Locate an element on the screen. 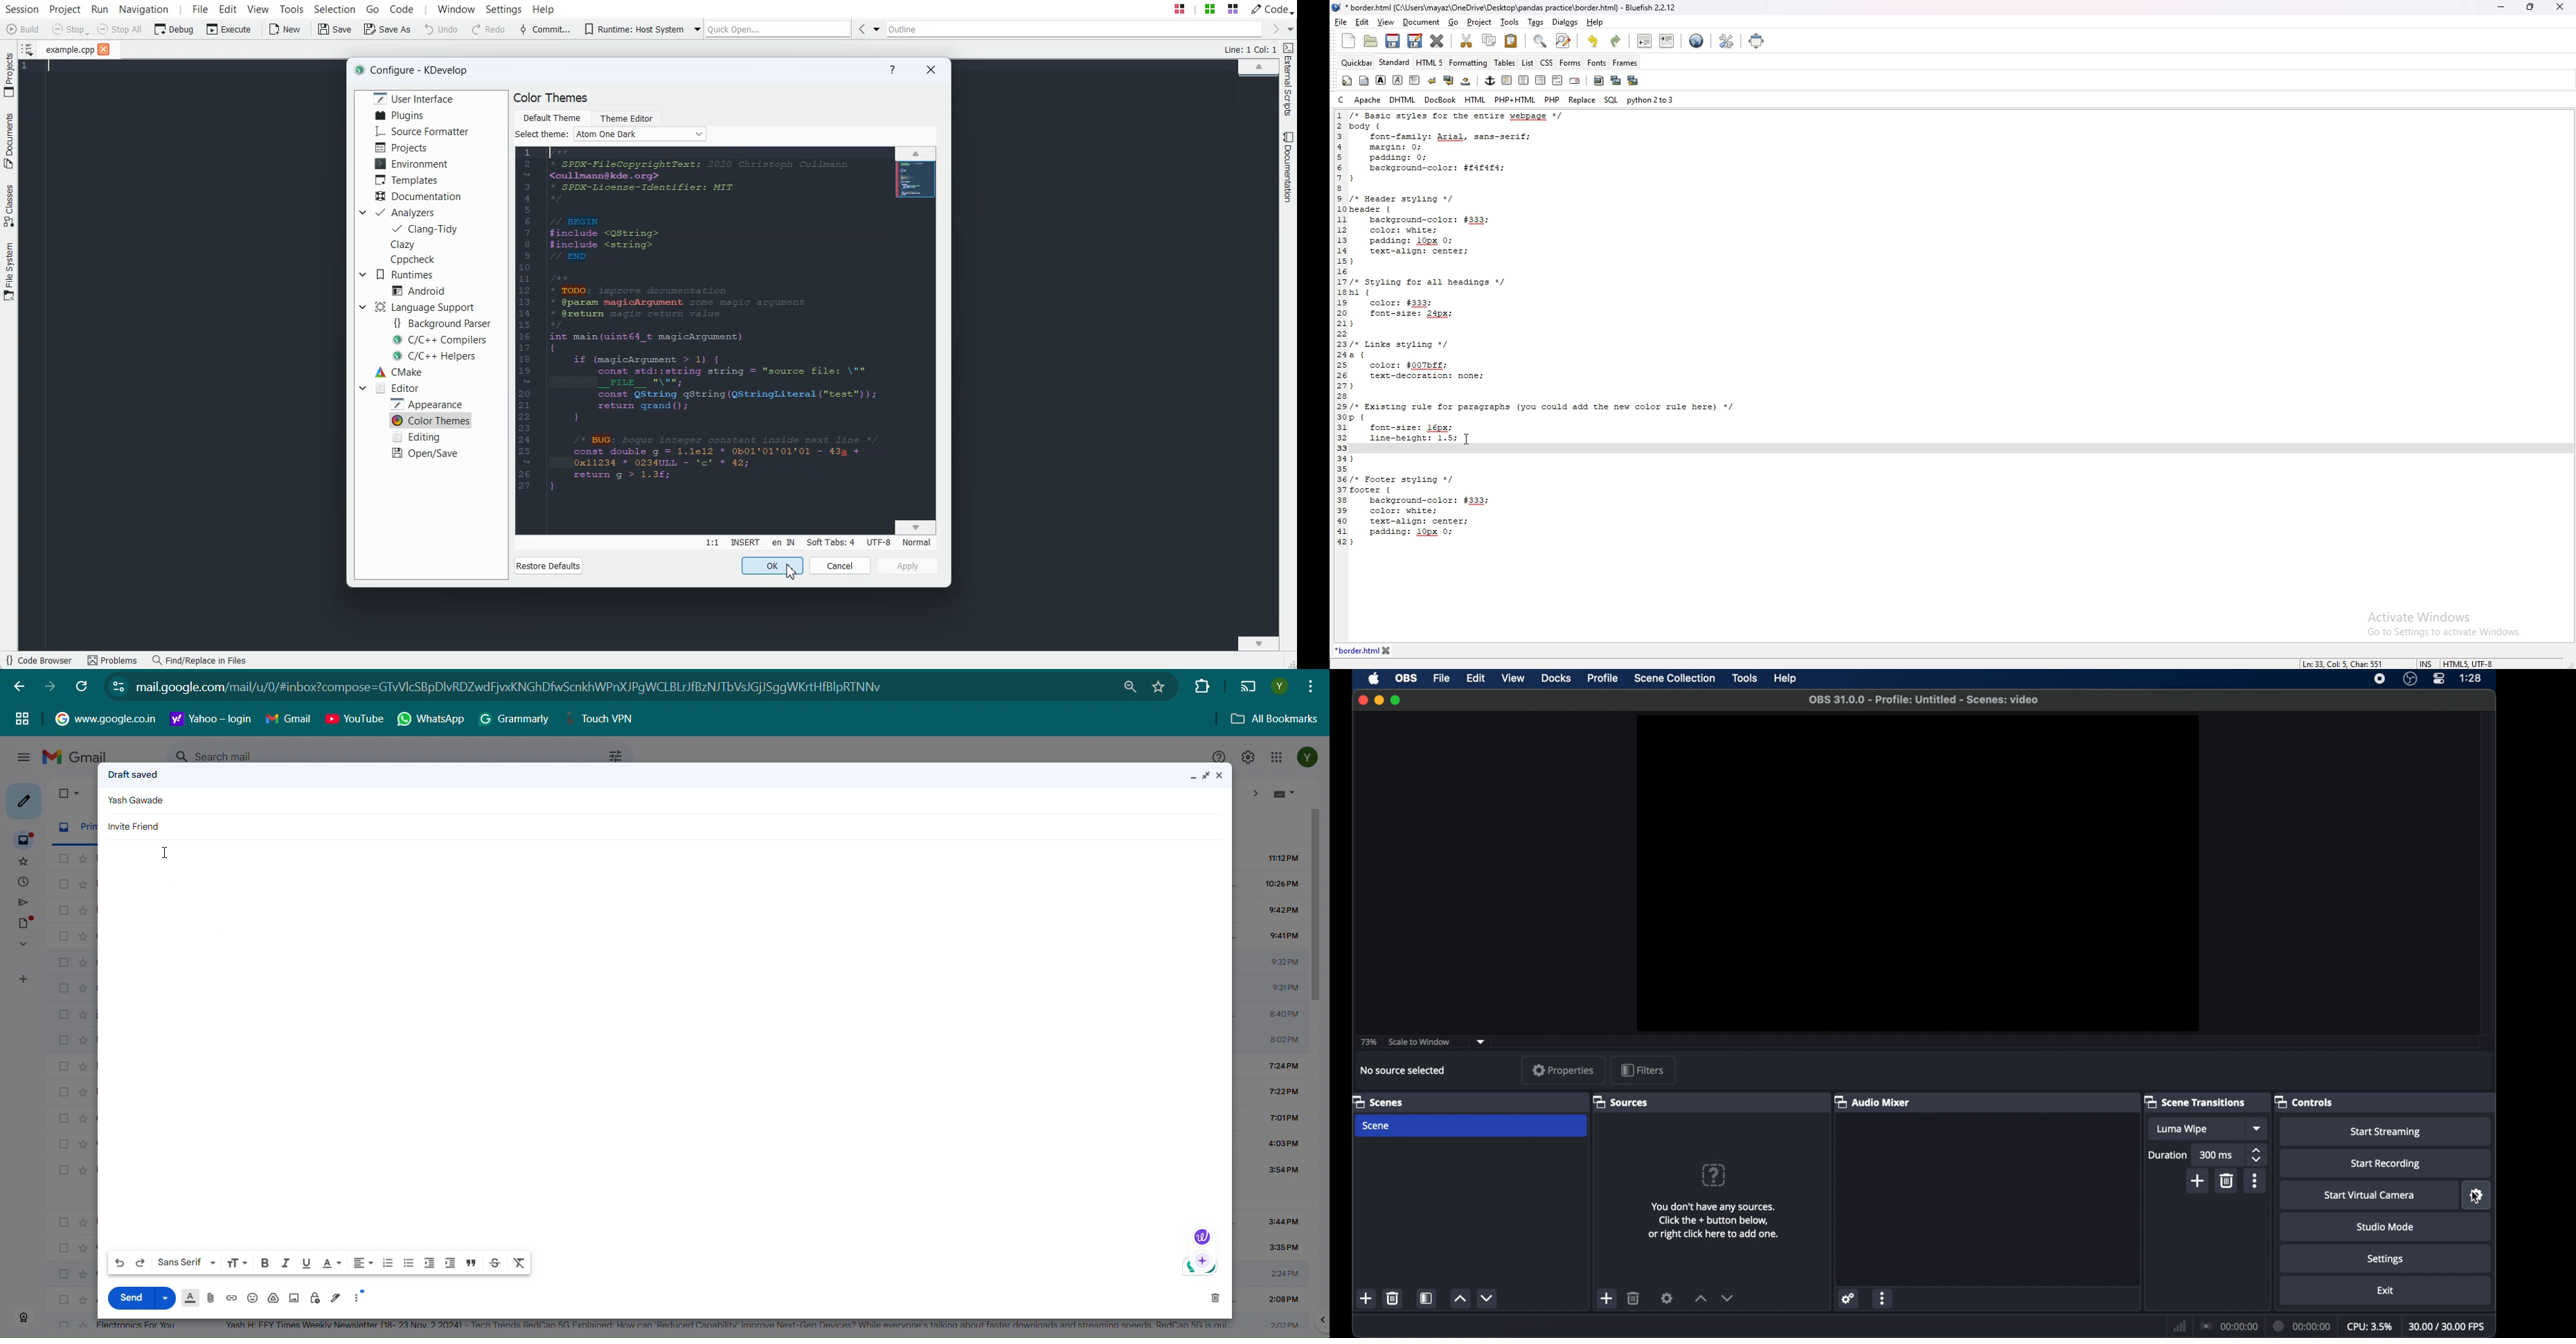  advanced find and replace is located at coordinates (1563, 40).